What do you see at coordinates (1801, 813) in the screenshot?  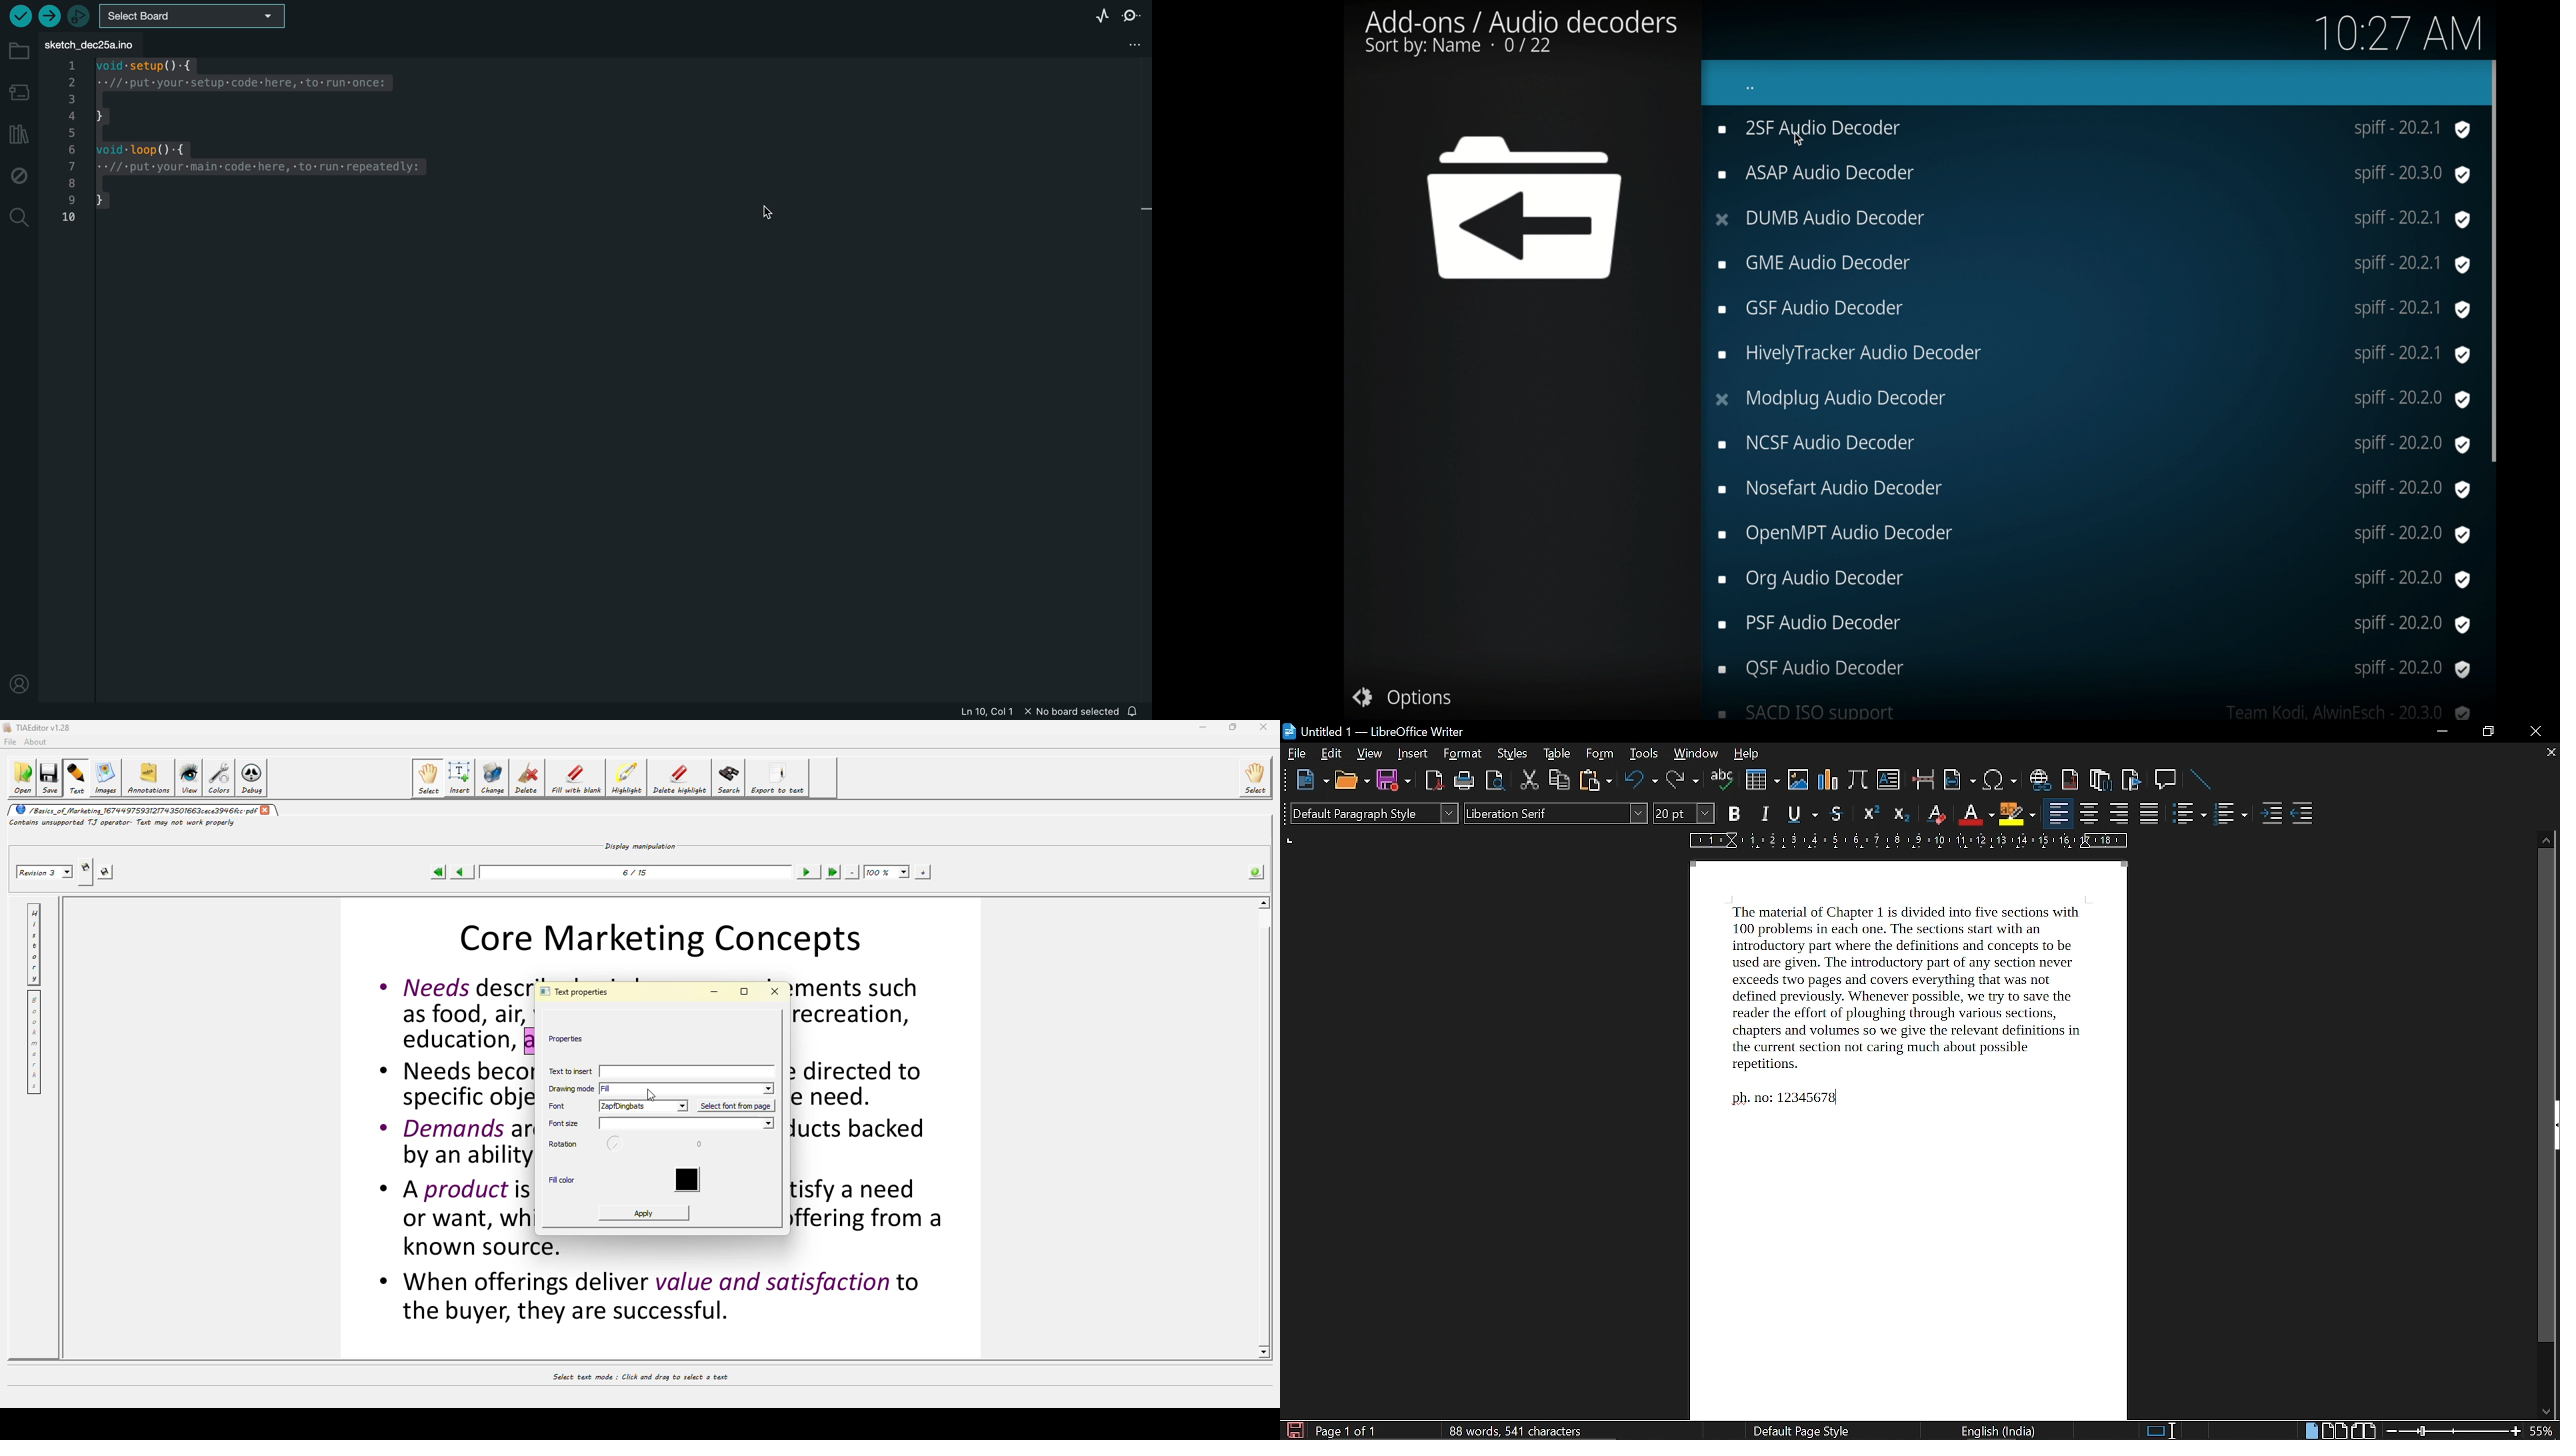 I see `underline` at bounding box center [1801, 813].